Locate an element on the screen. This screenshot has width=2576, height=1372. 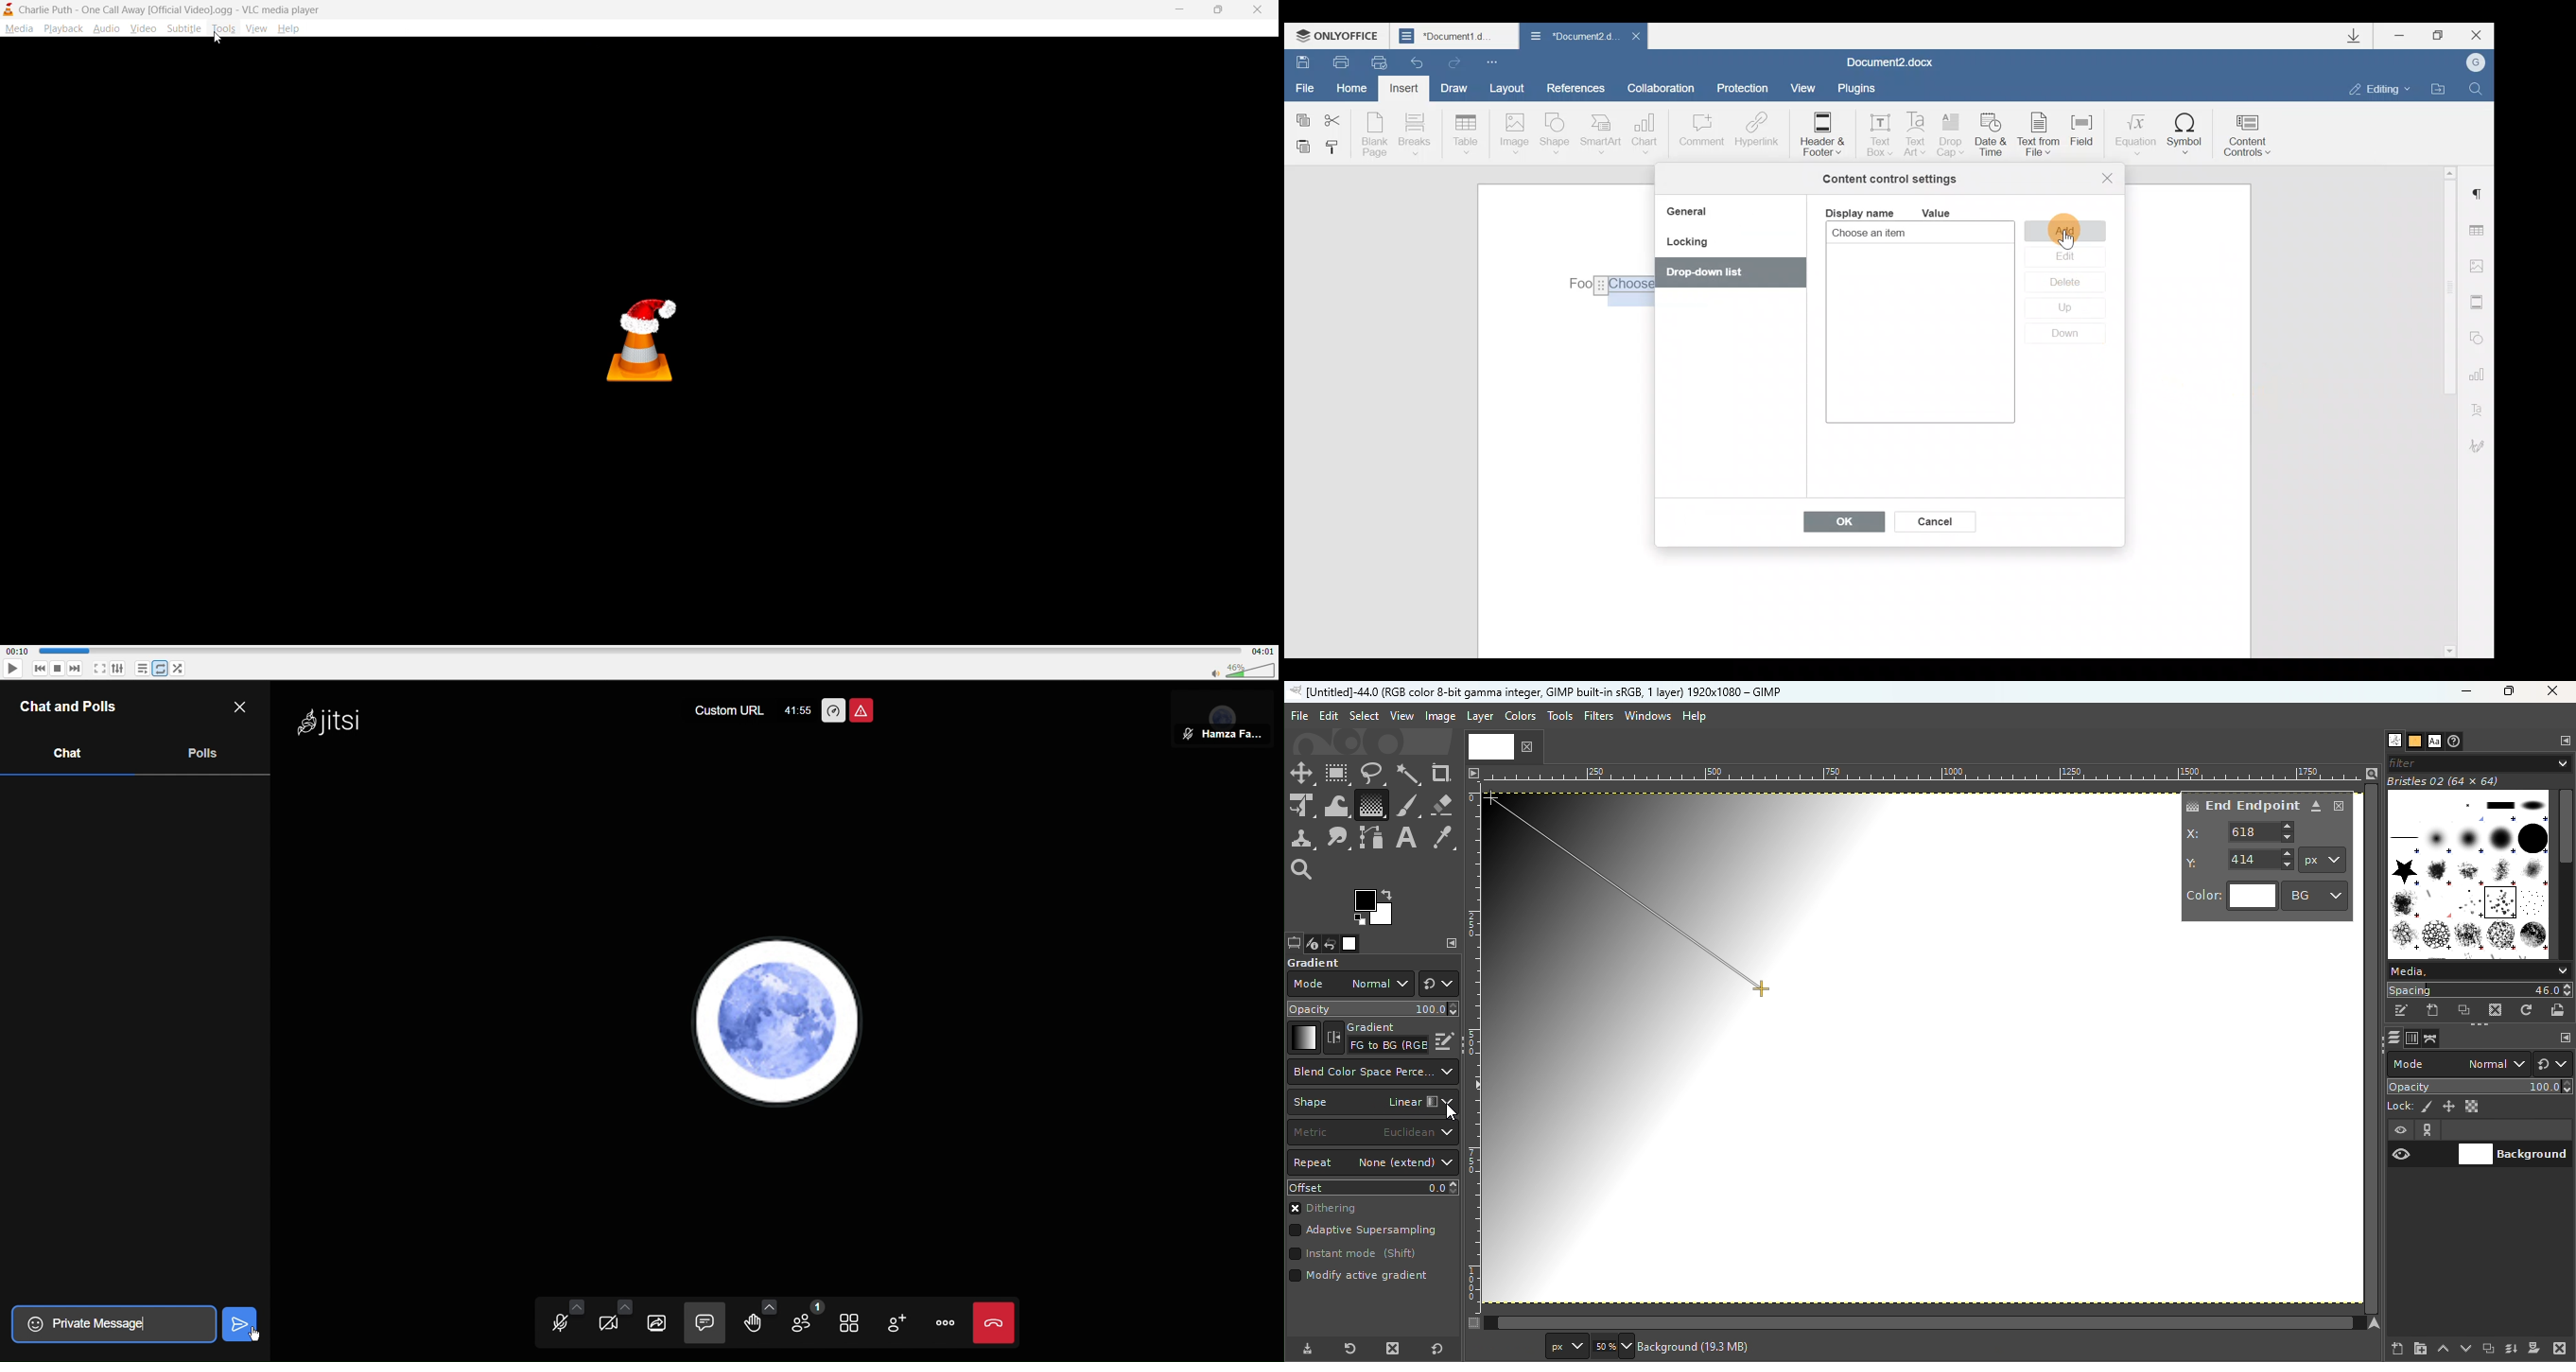
OK is located at coordinates (1838, 525).